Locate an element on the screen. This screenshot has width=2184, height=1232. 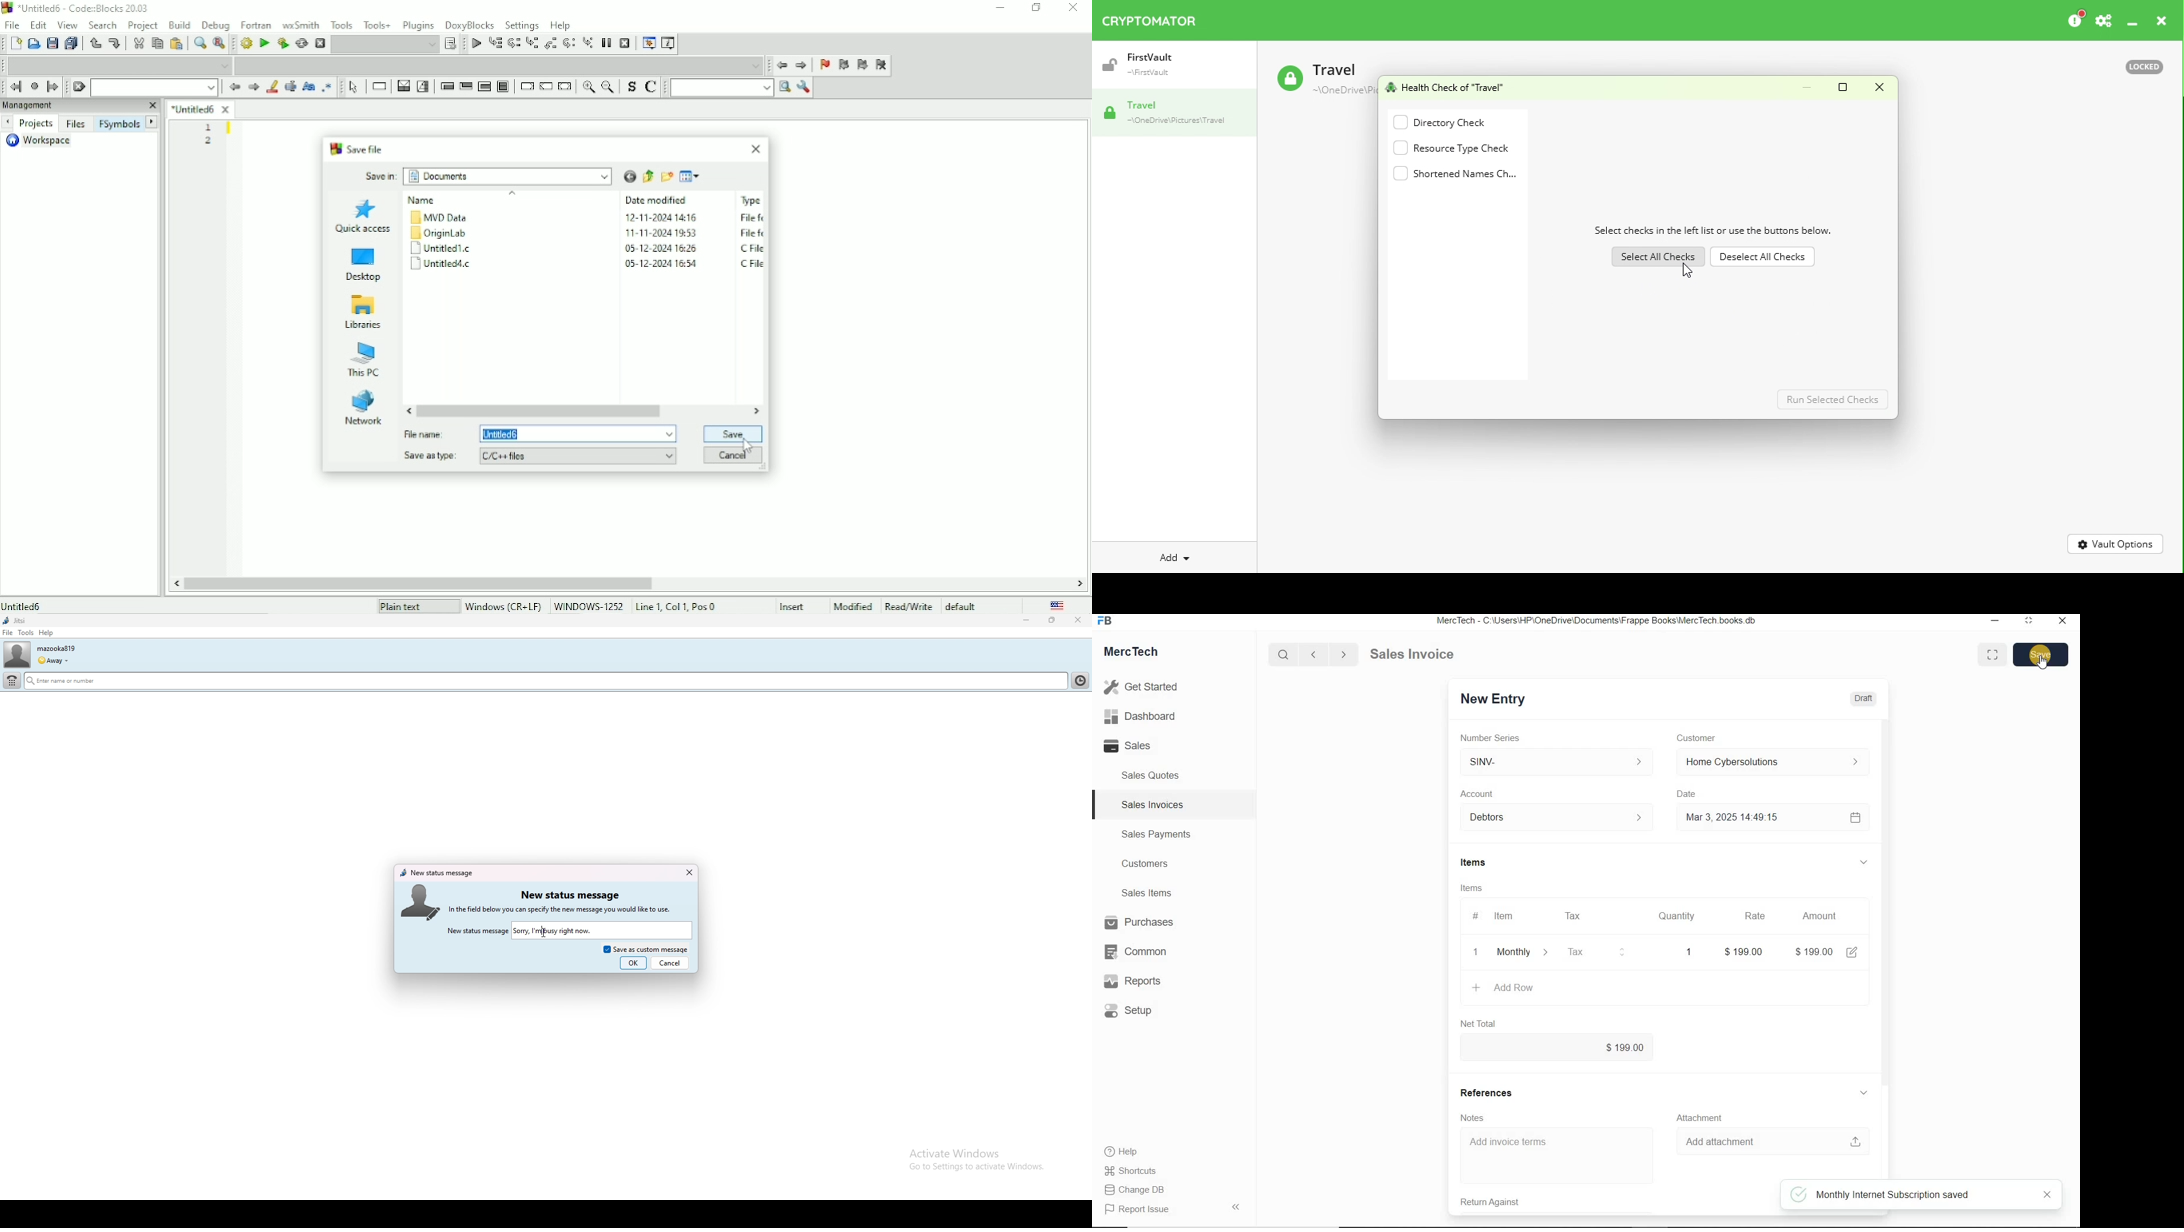
Cryptomator icon is located at coordinates (1158, 18).